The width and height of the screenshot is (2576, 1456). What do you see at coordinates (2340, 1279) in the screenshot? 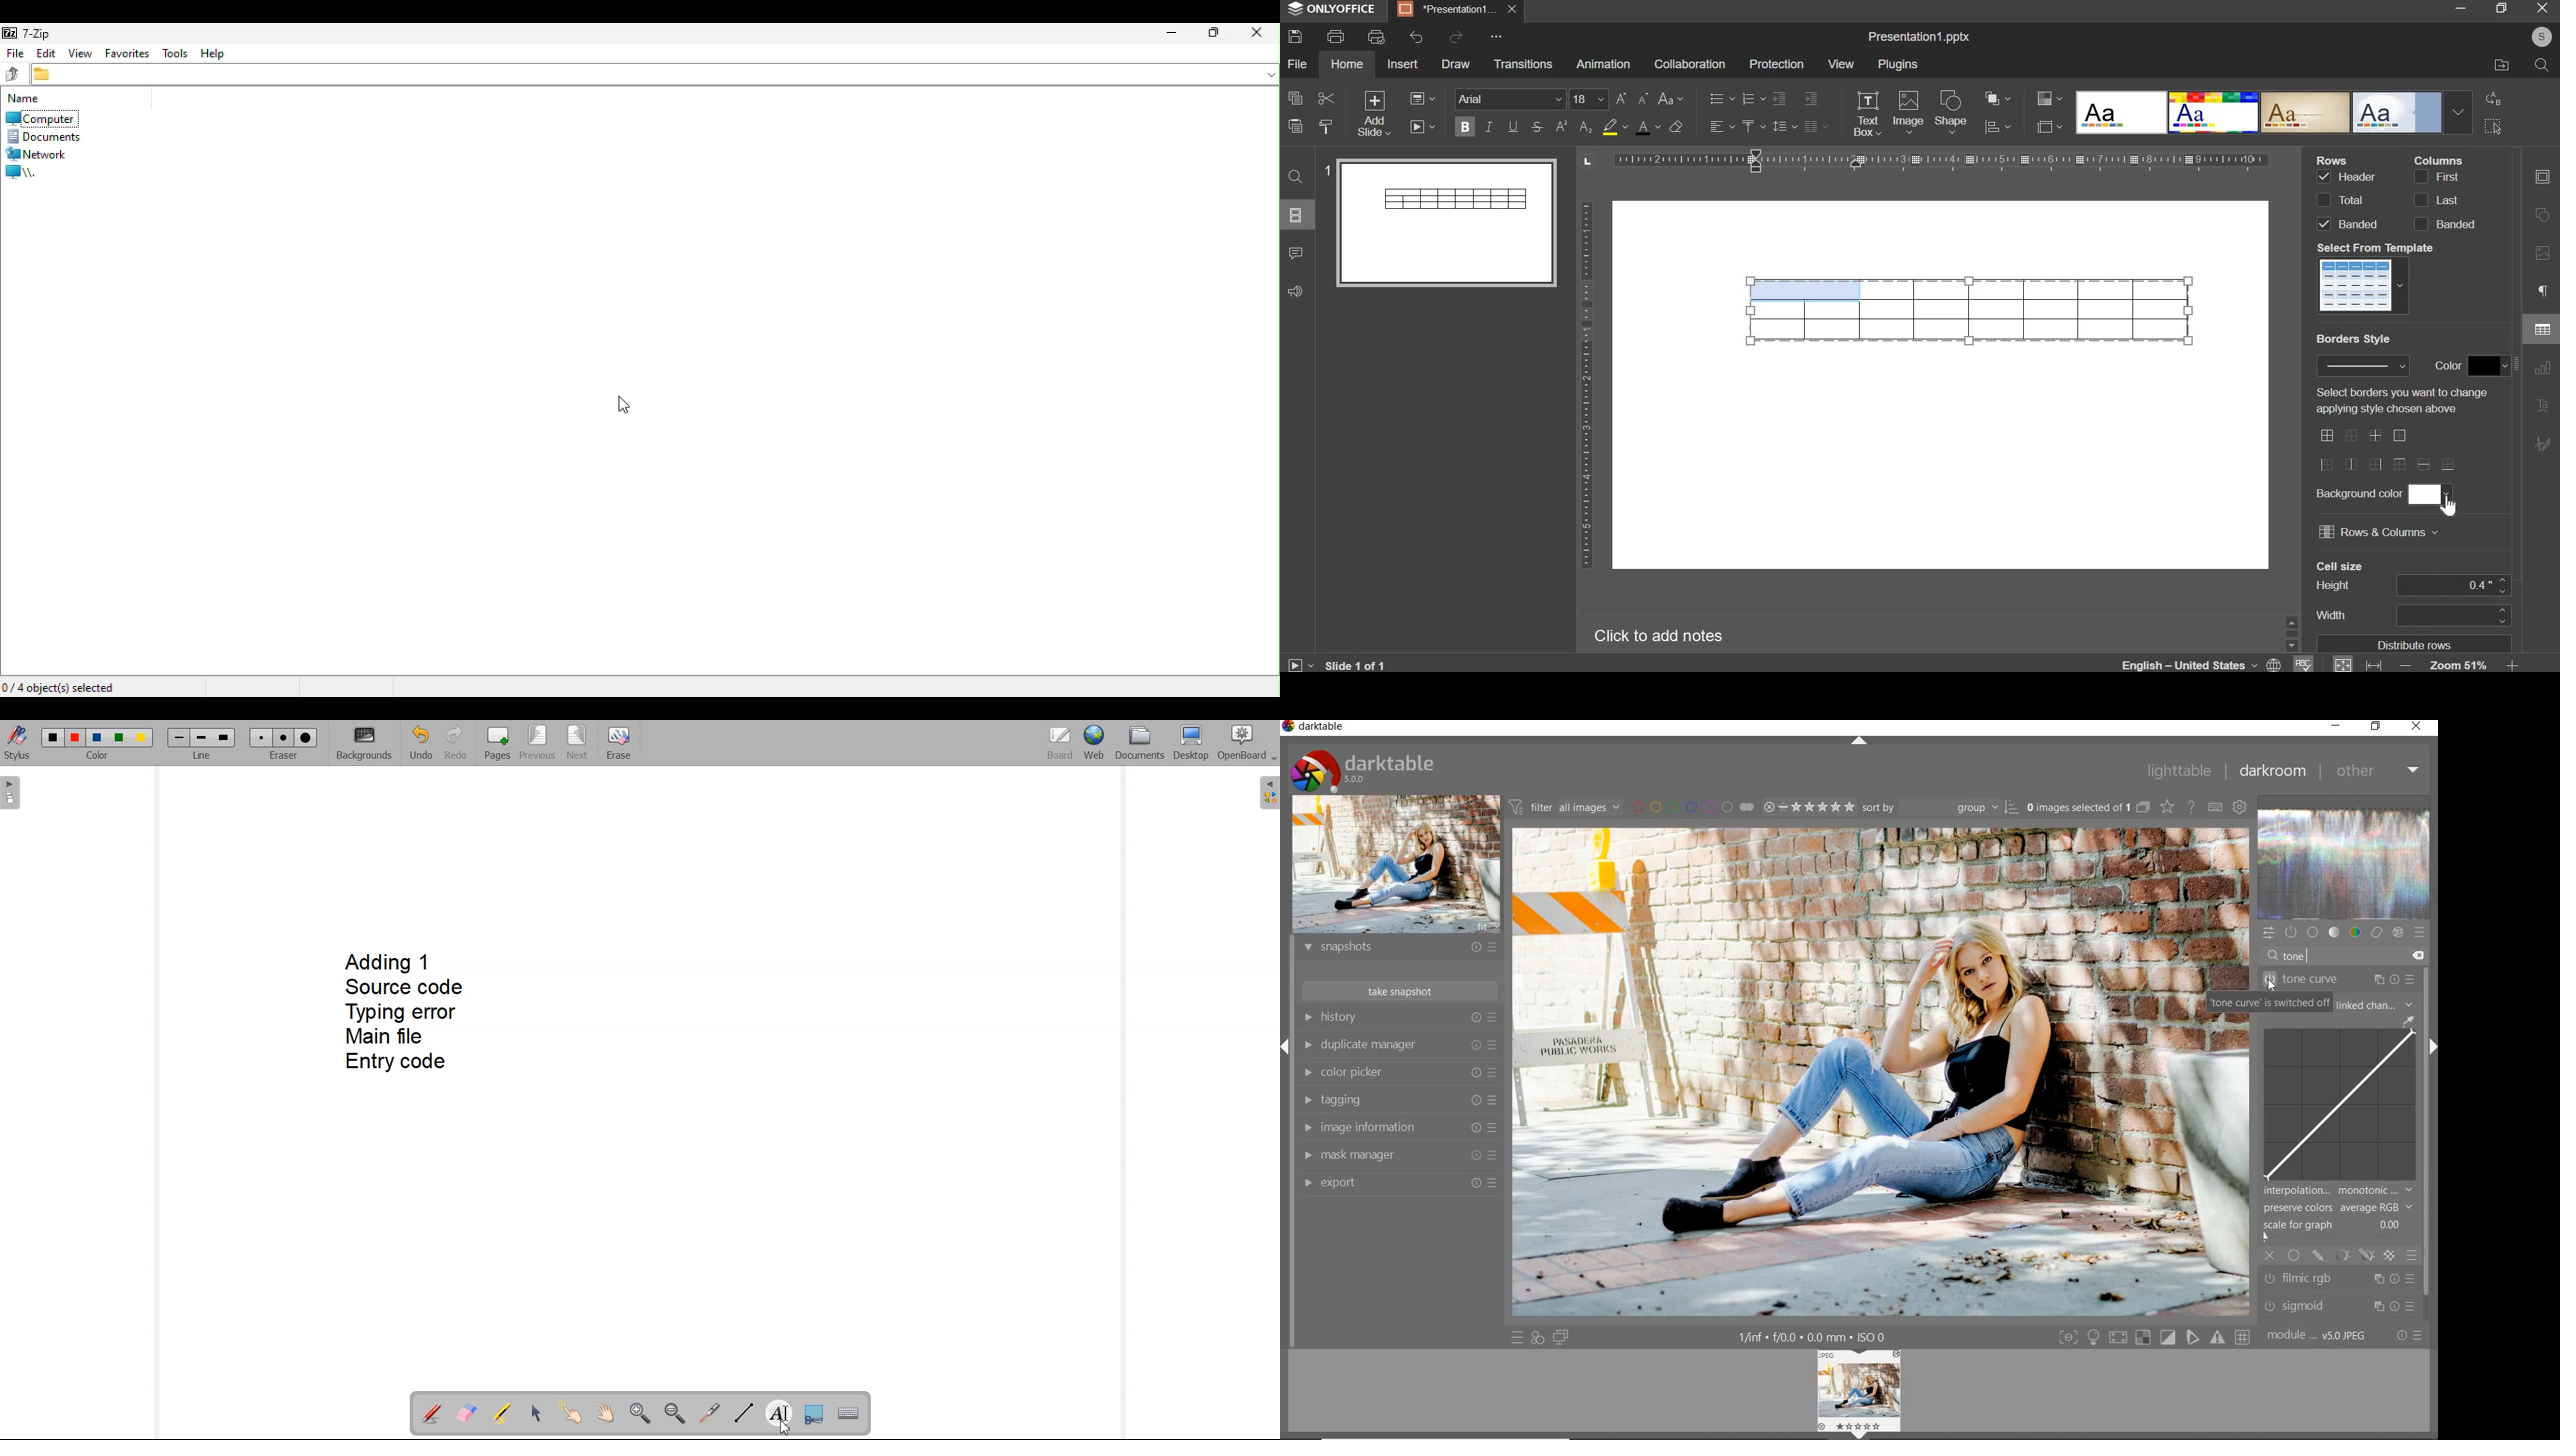
I see `filmic rgb` at bounding box center [2340, 1279].